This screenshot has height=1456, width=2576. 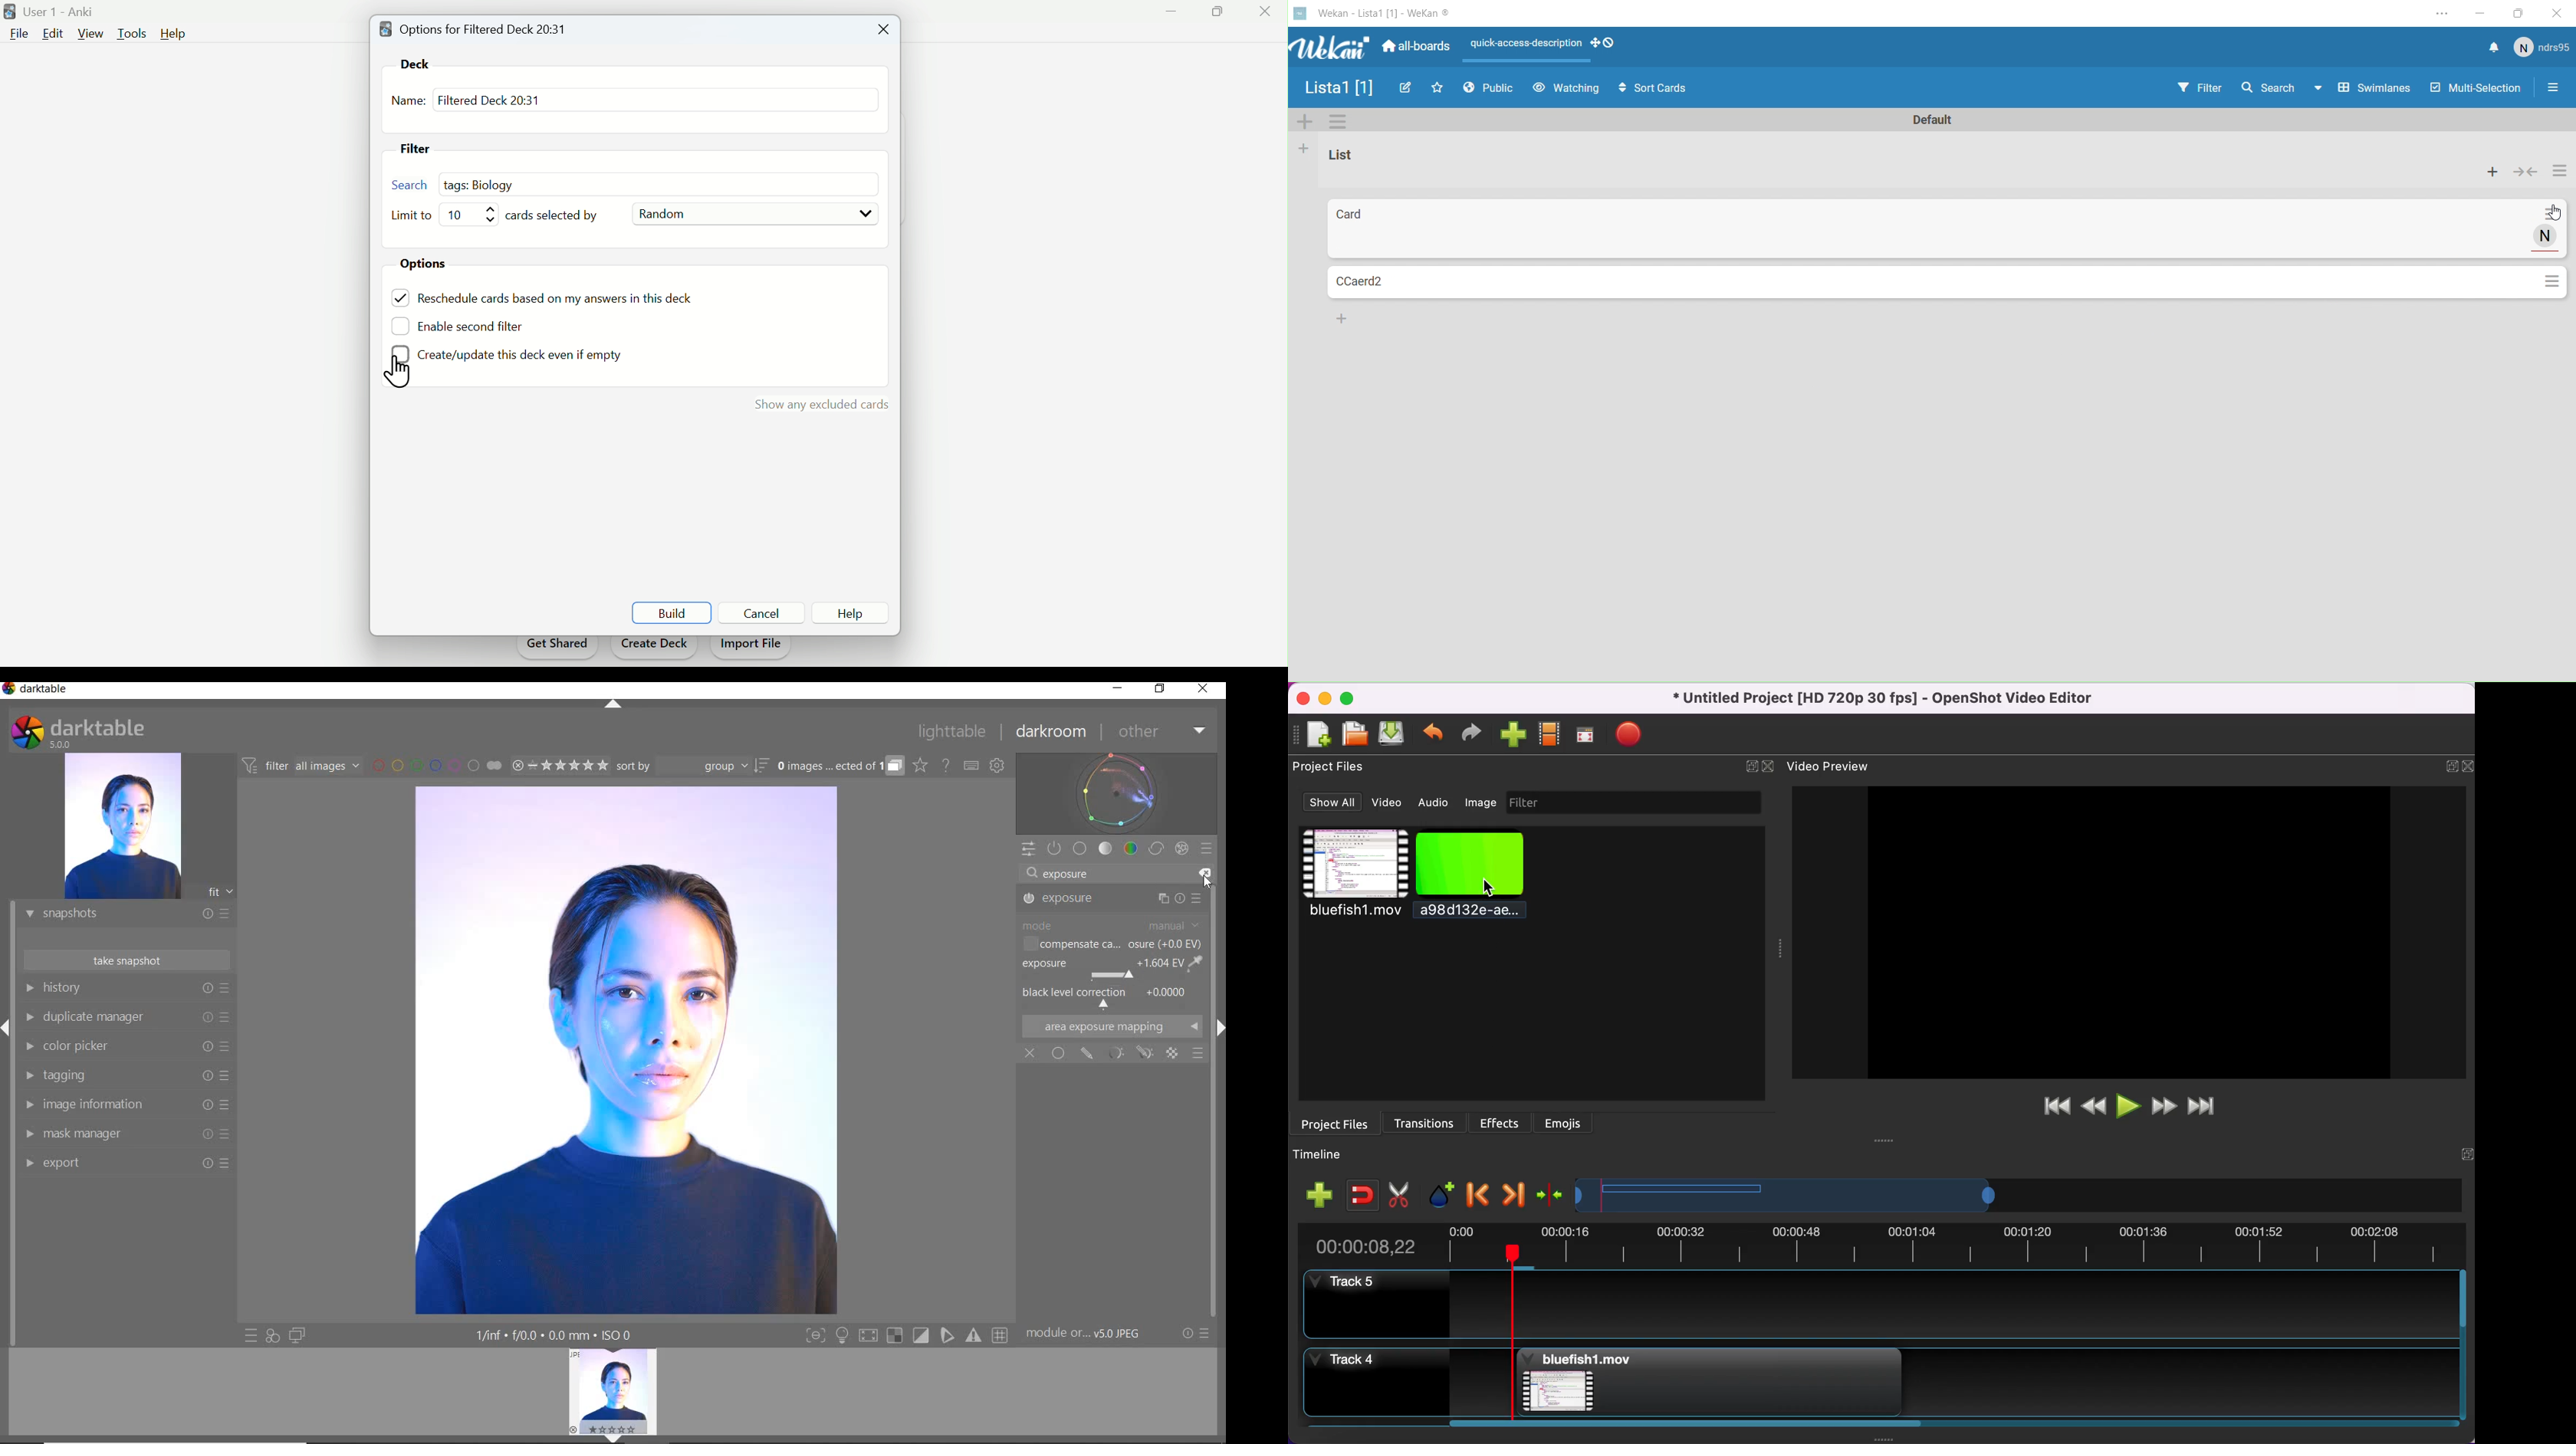 I want to click on choose profile, so click(x=1548, y=736).